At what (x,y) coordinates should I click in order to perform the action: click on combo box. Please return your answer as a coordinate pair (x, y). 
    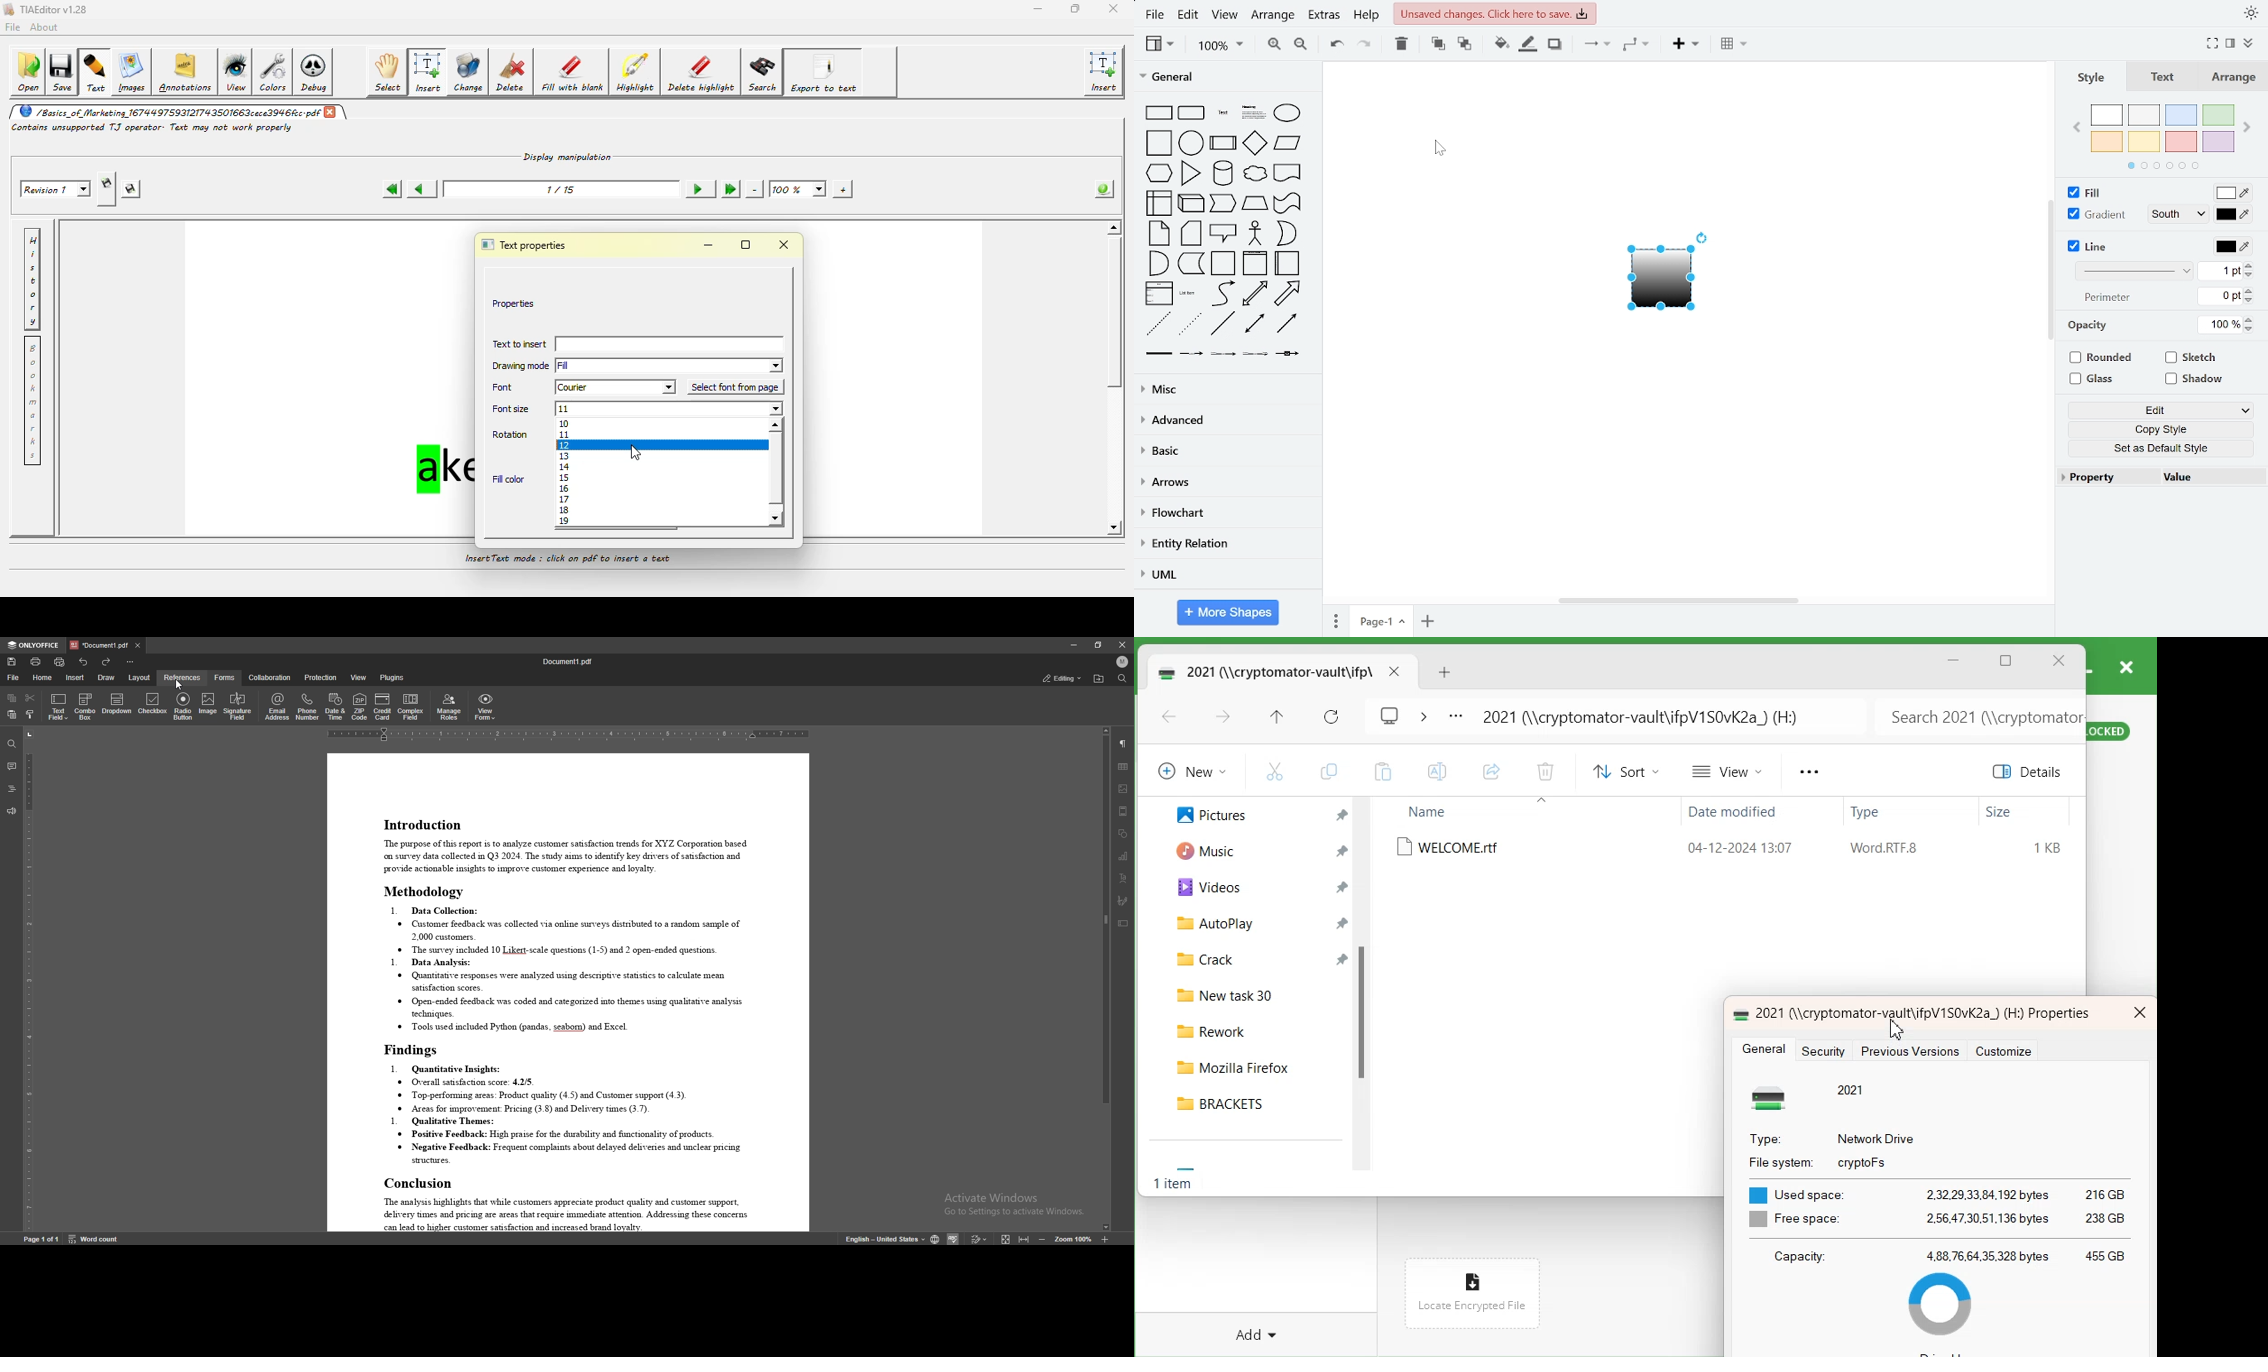
    Looking at the image, I should click on (85, 706).